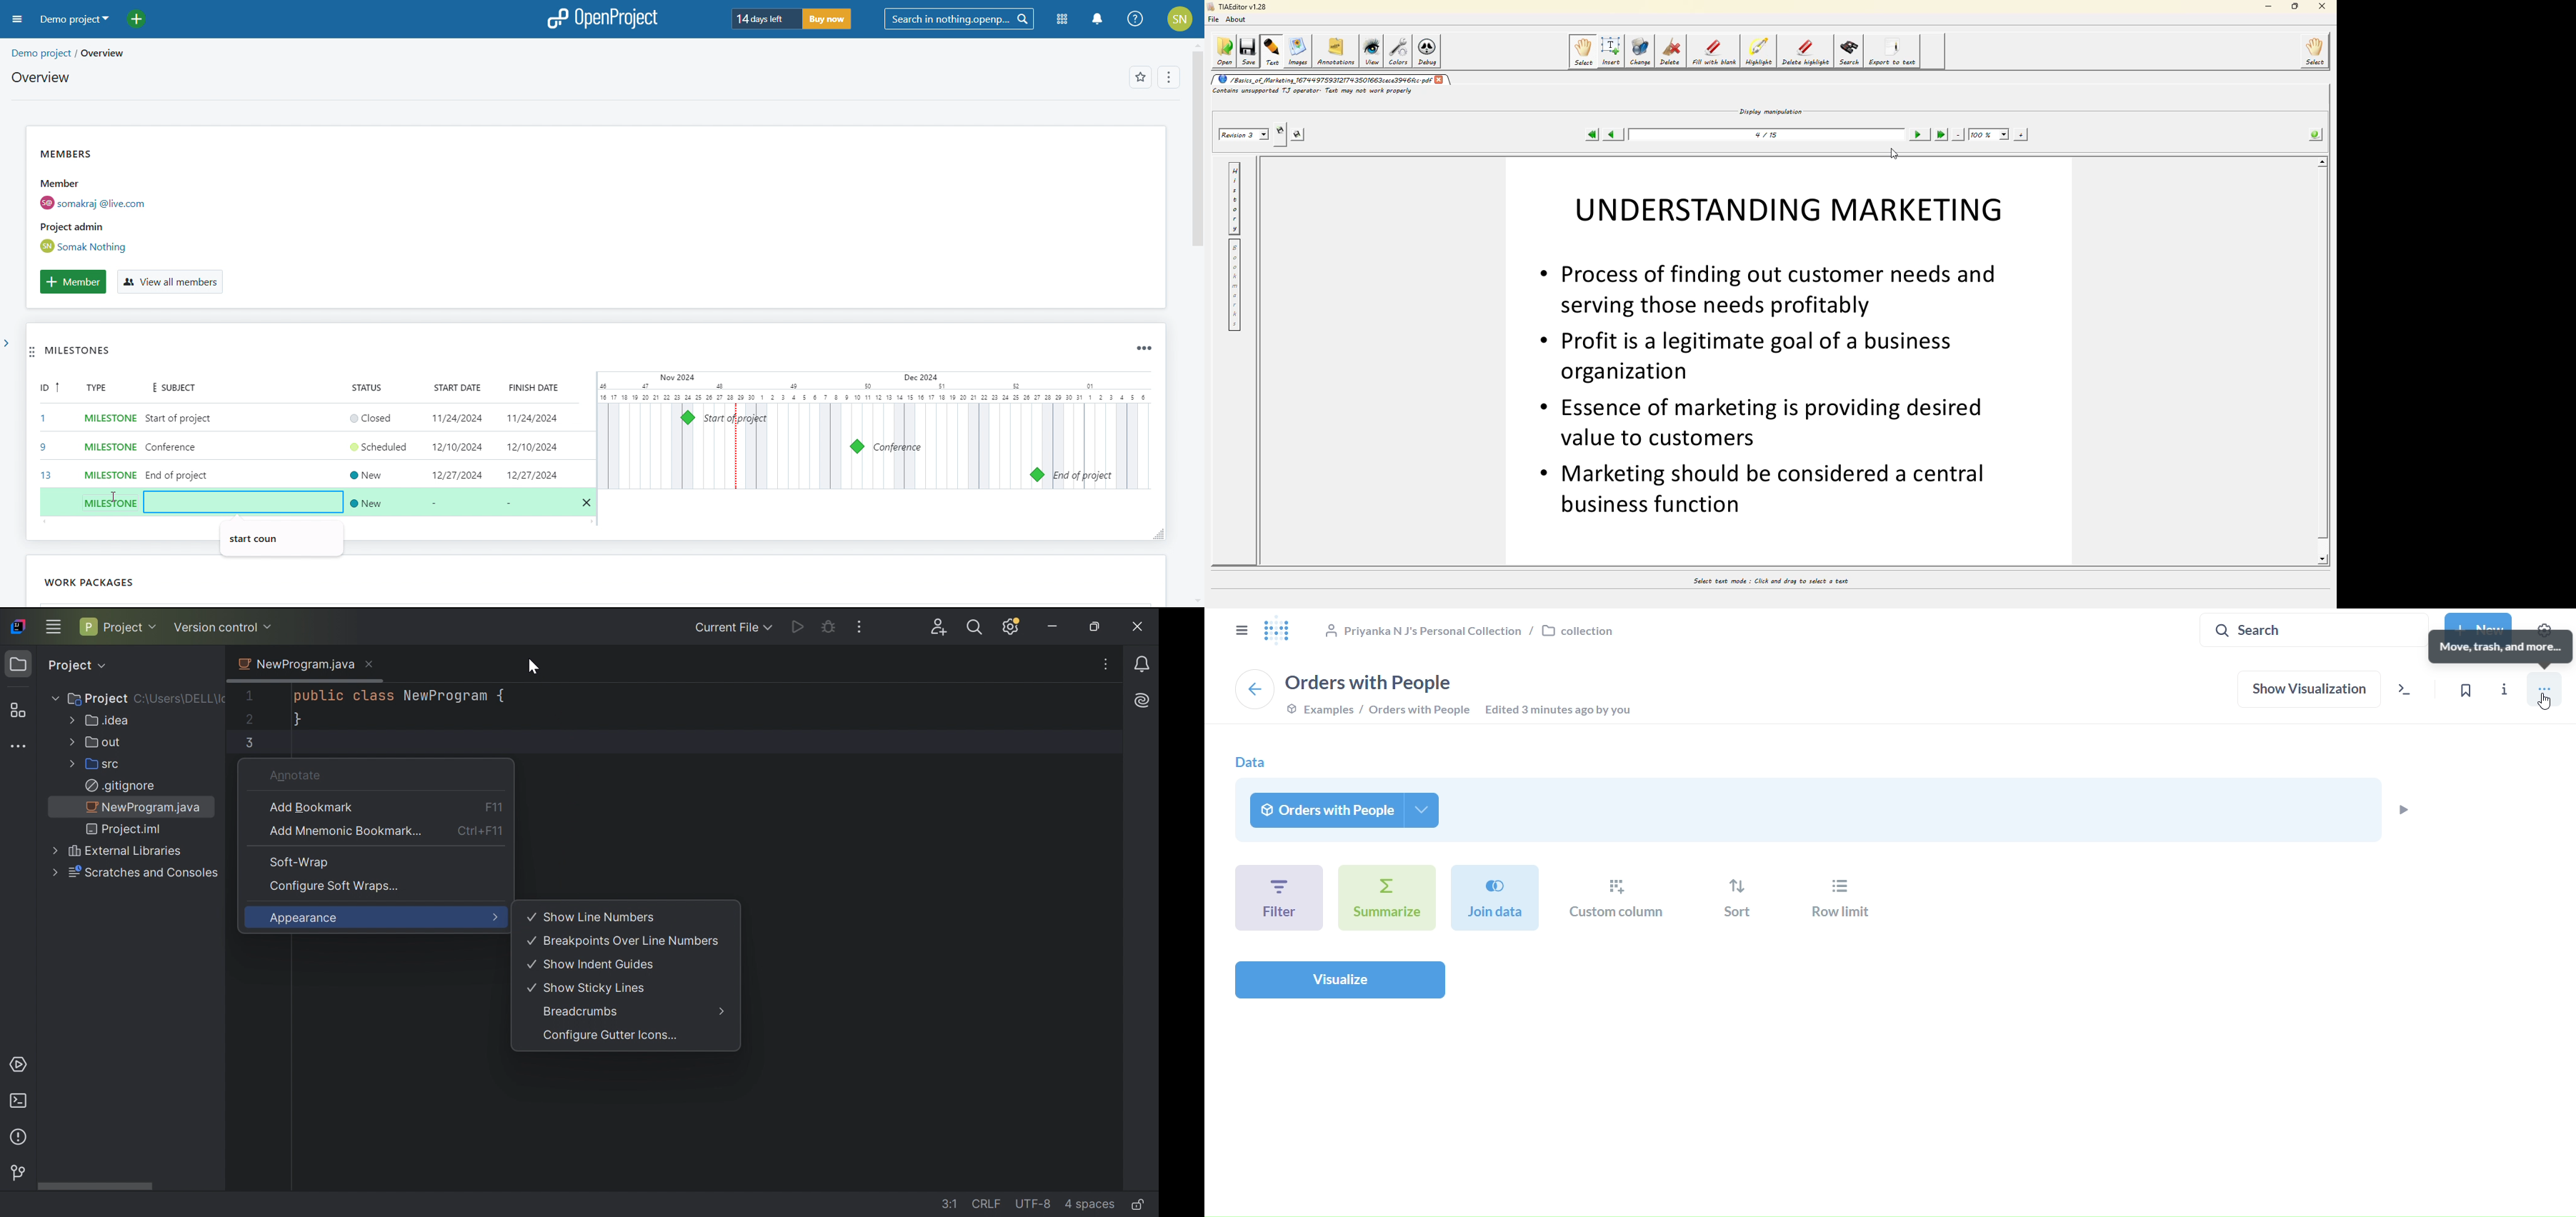 This screenshot has width=2576, height=1232. Describe the element at coordinates (18, 1065) in the screenshot. I see `Services` at that location.